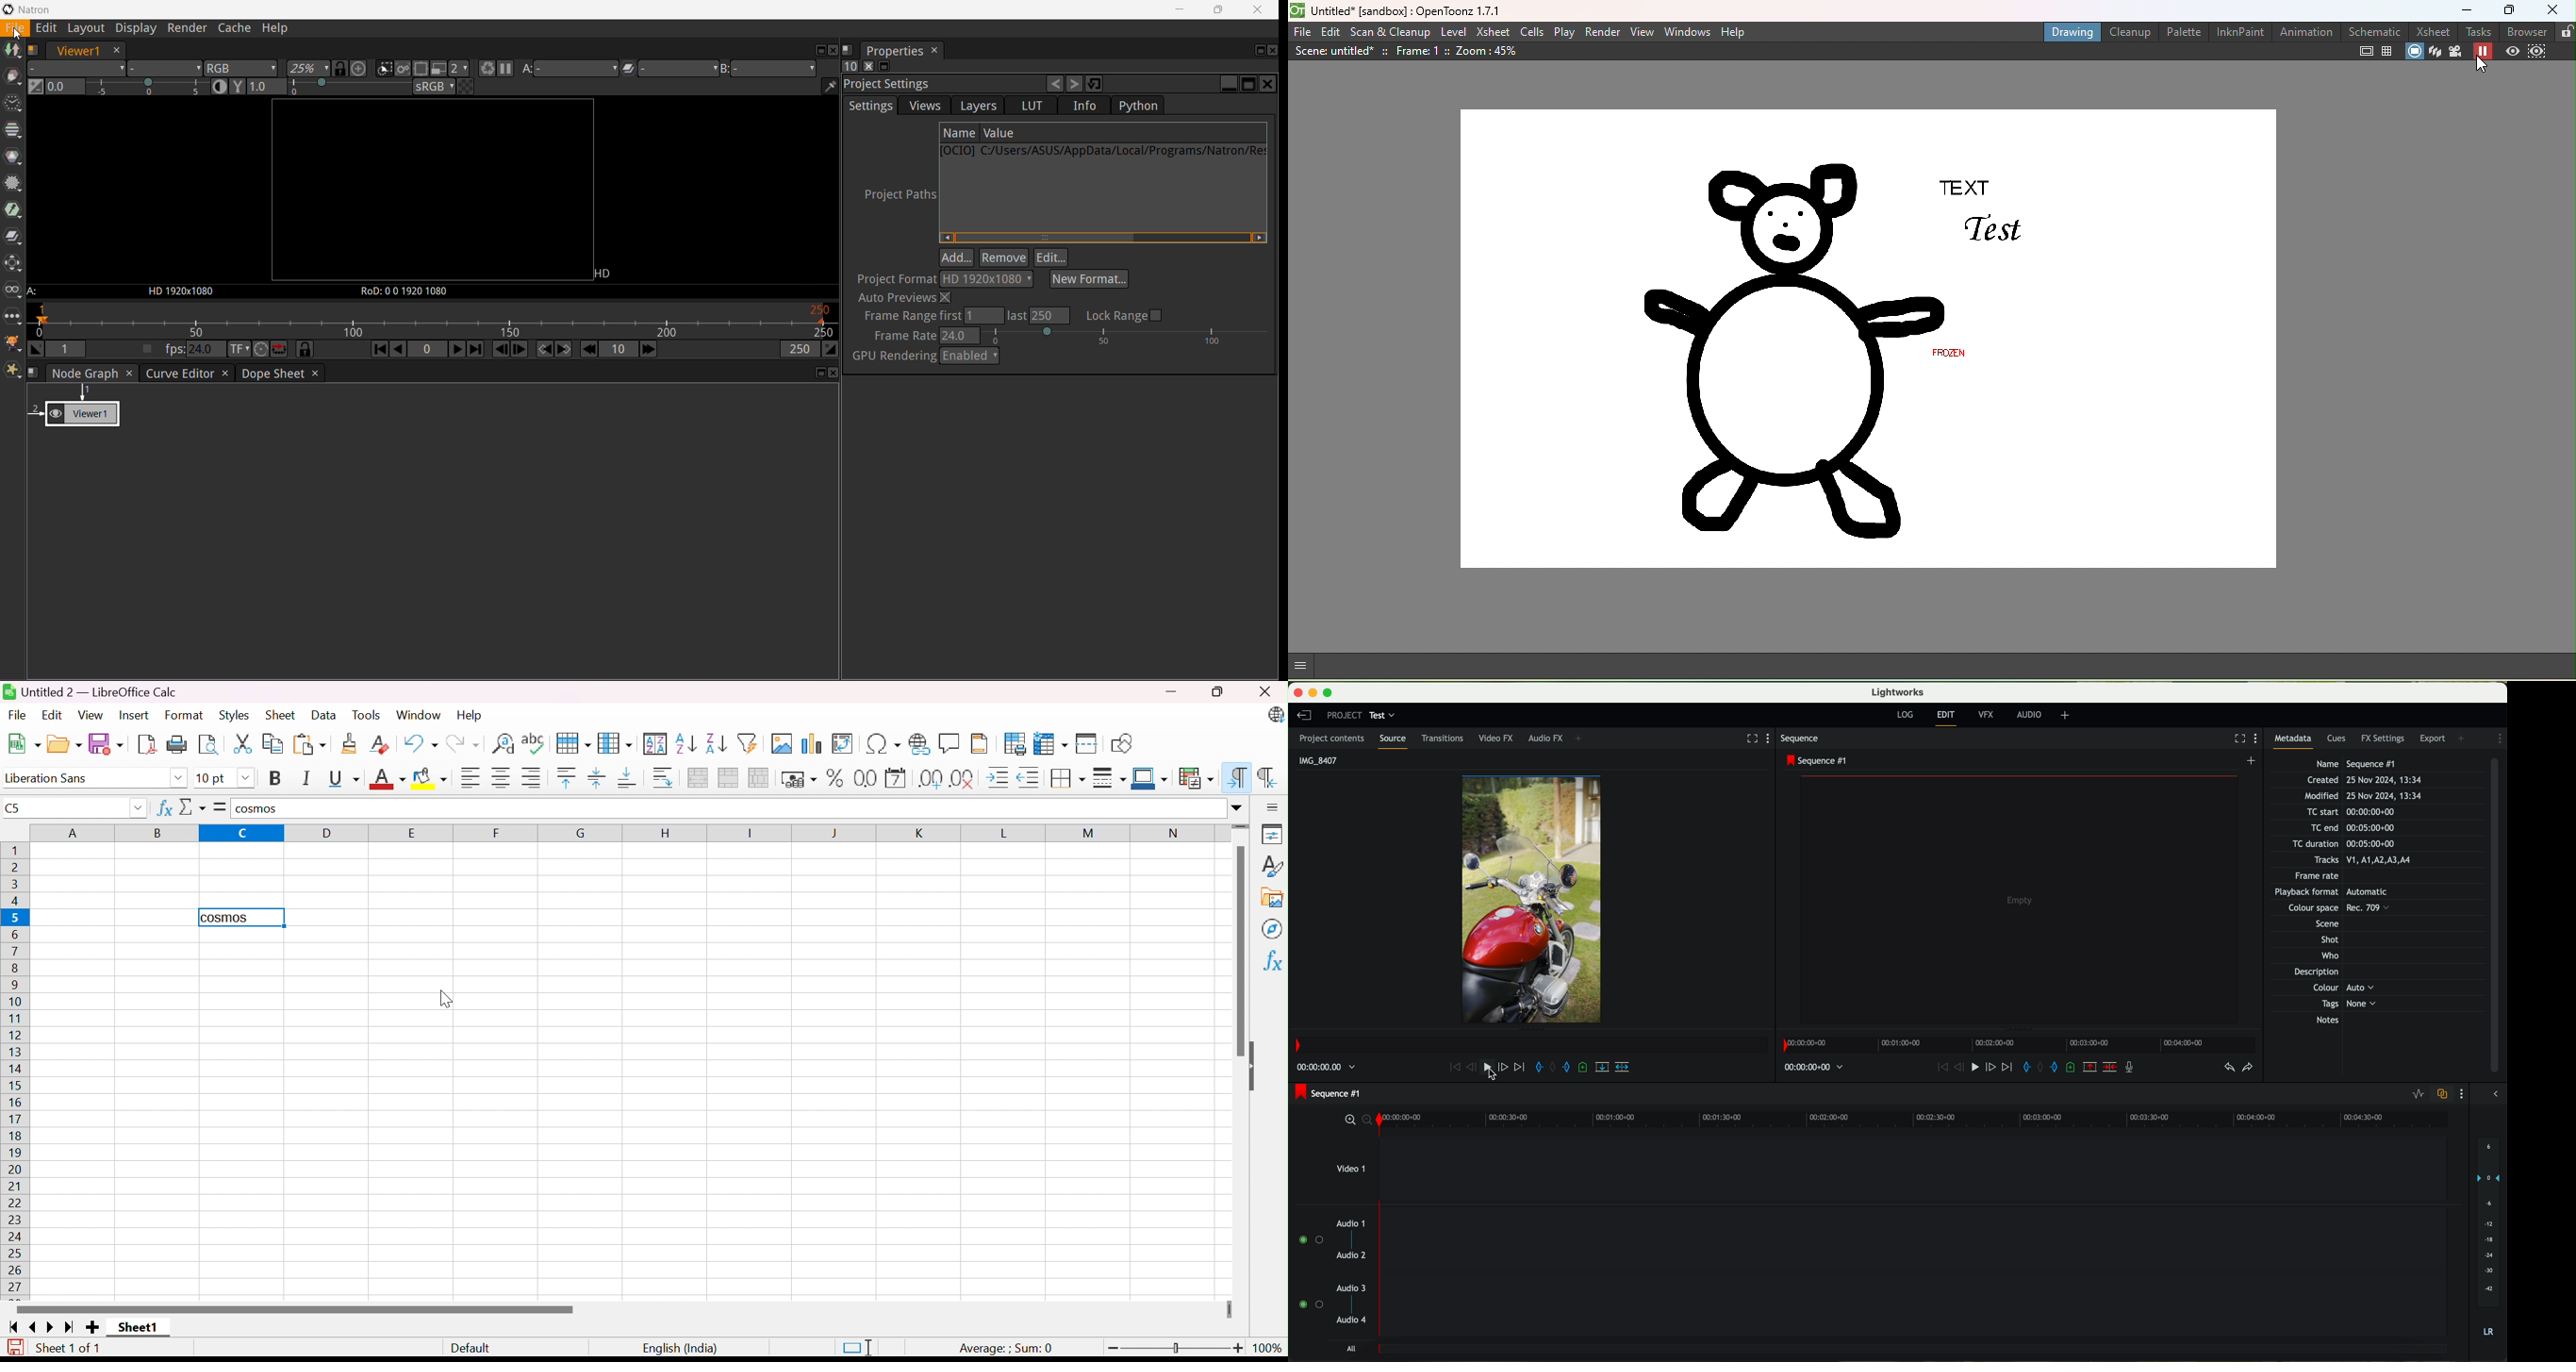 The image size is (2576, 1372). I want to click on , so click(2341, 988).